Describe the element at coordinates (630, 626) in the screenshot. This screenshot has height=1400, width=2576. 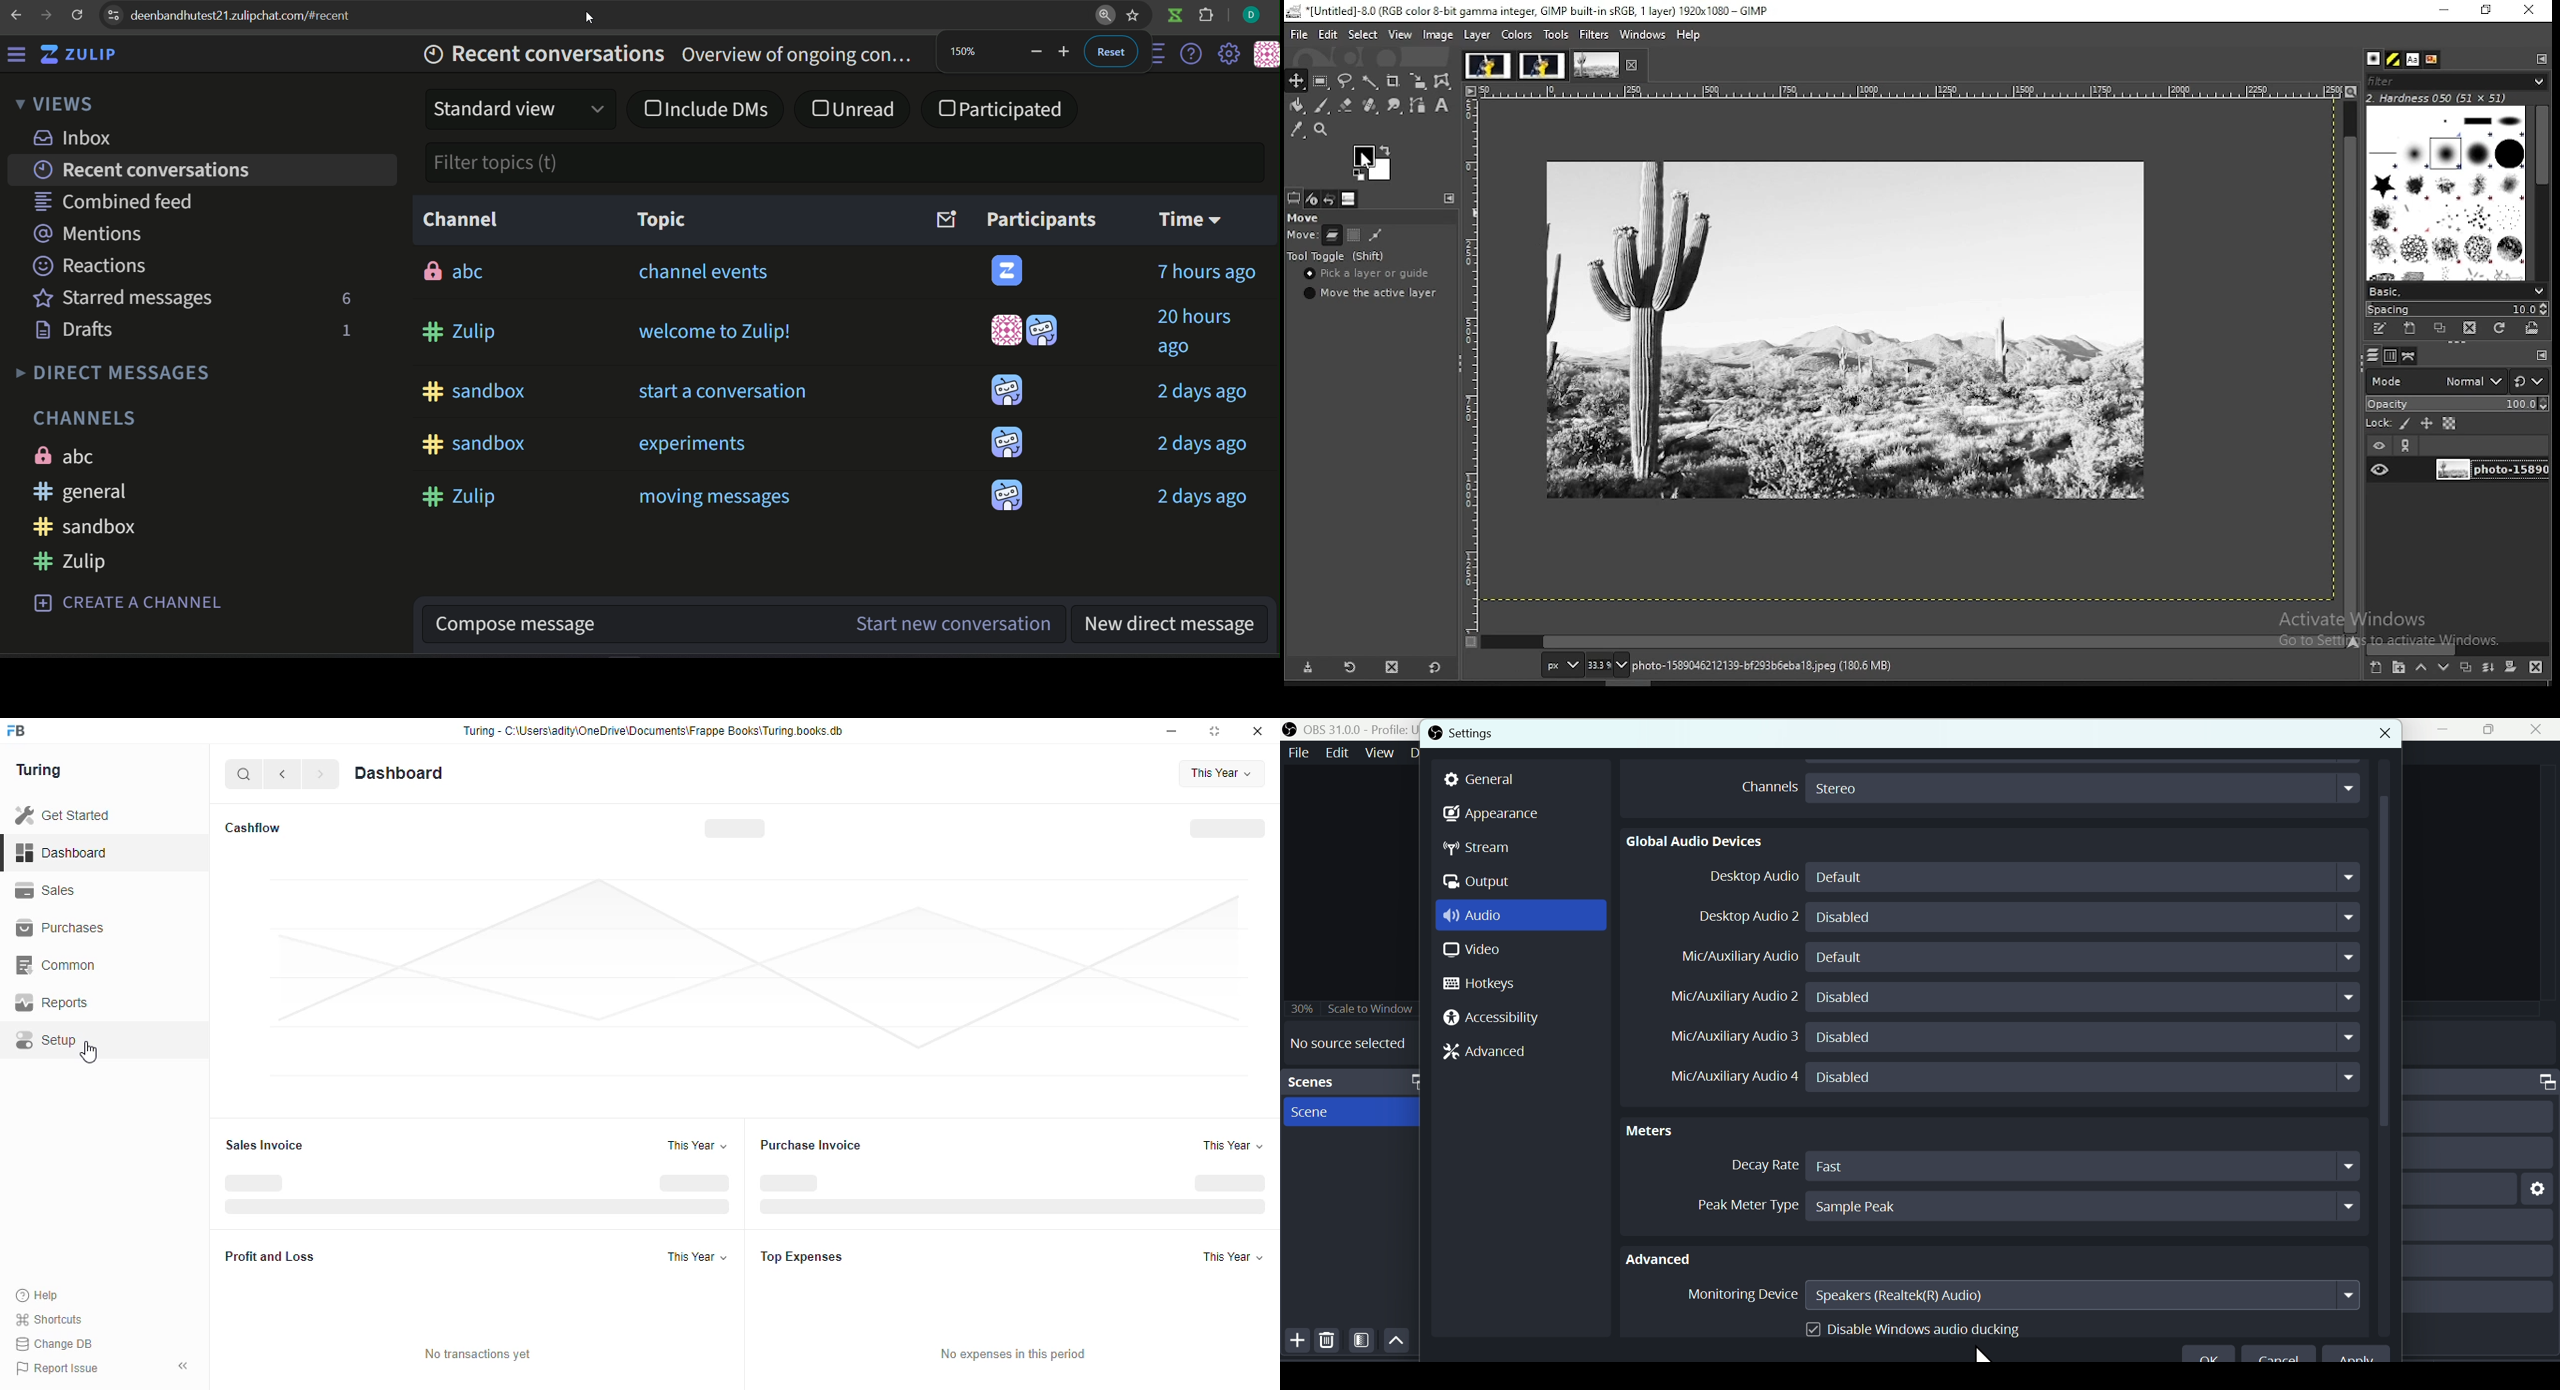
I see `compose message` at that location.